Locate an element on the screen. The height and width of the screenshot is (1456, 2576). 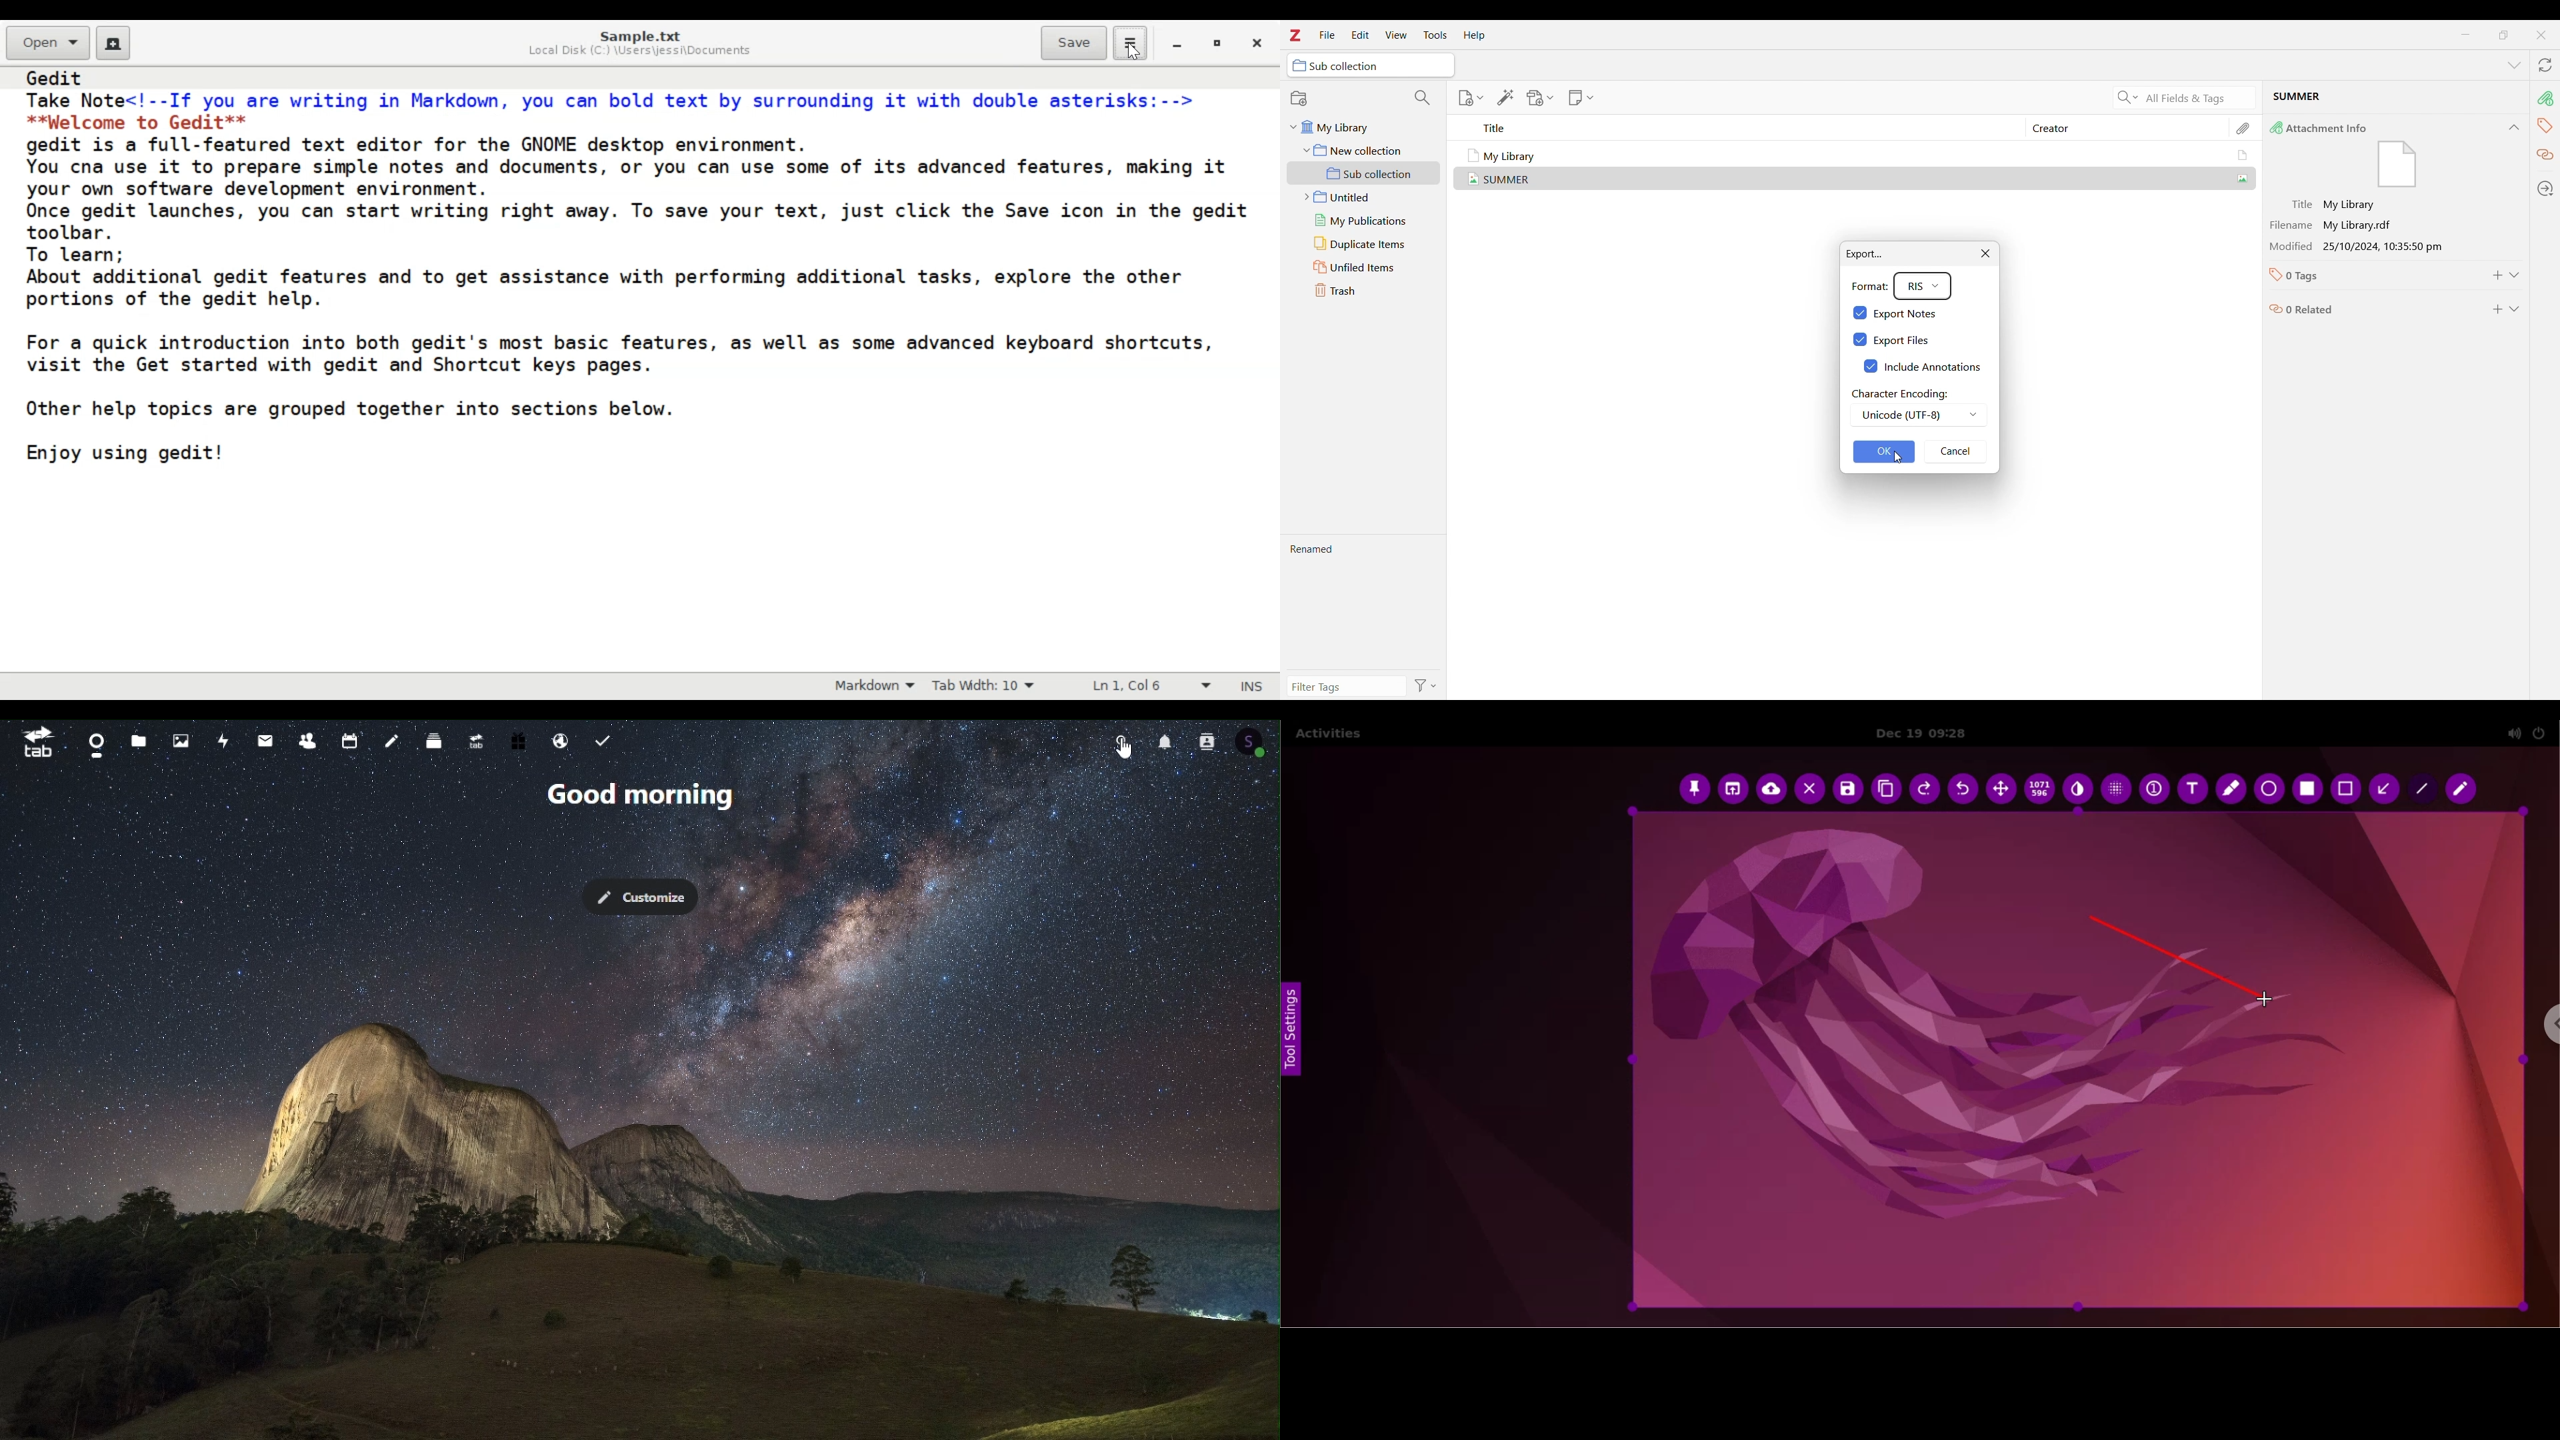
maximize is located at coordinates (2503, 35).